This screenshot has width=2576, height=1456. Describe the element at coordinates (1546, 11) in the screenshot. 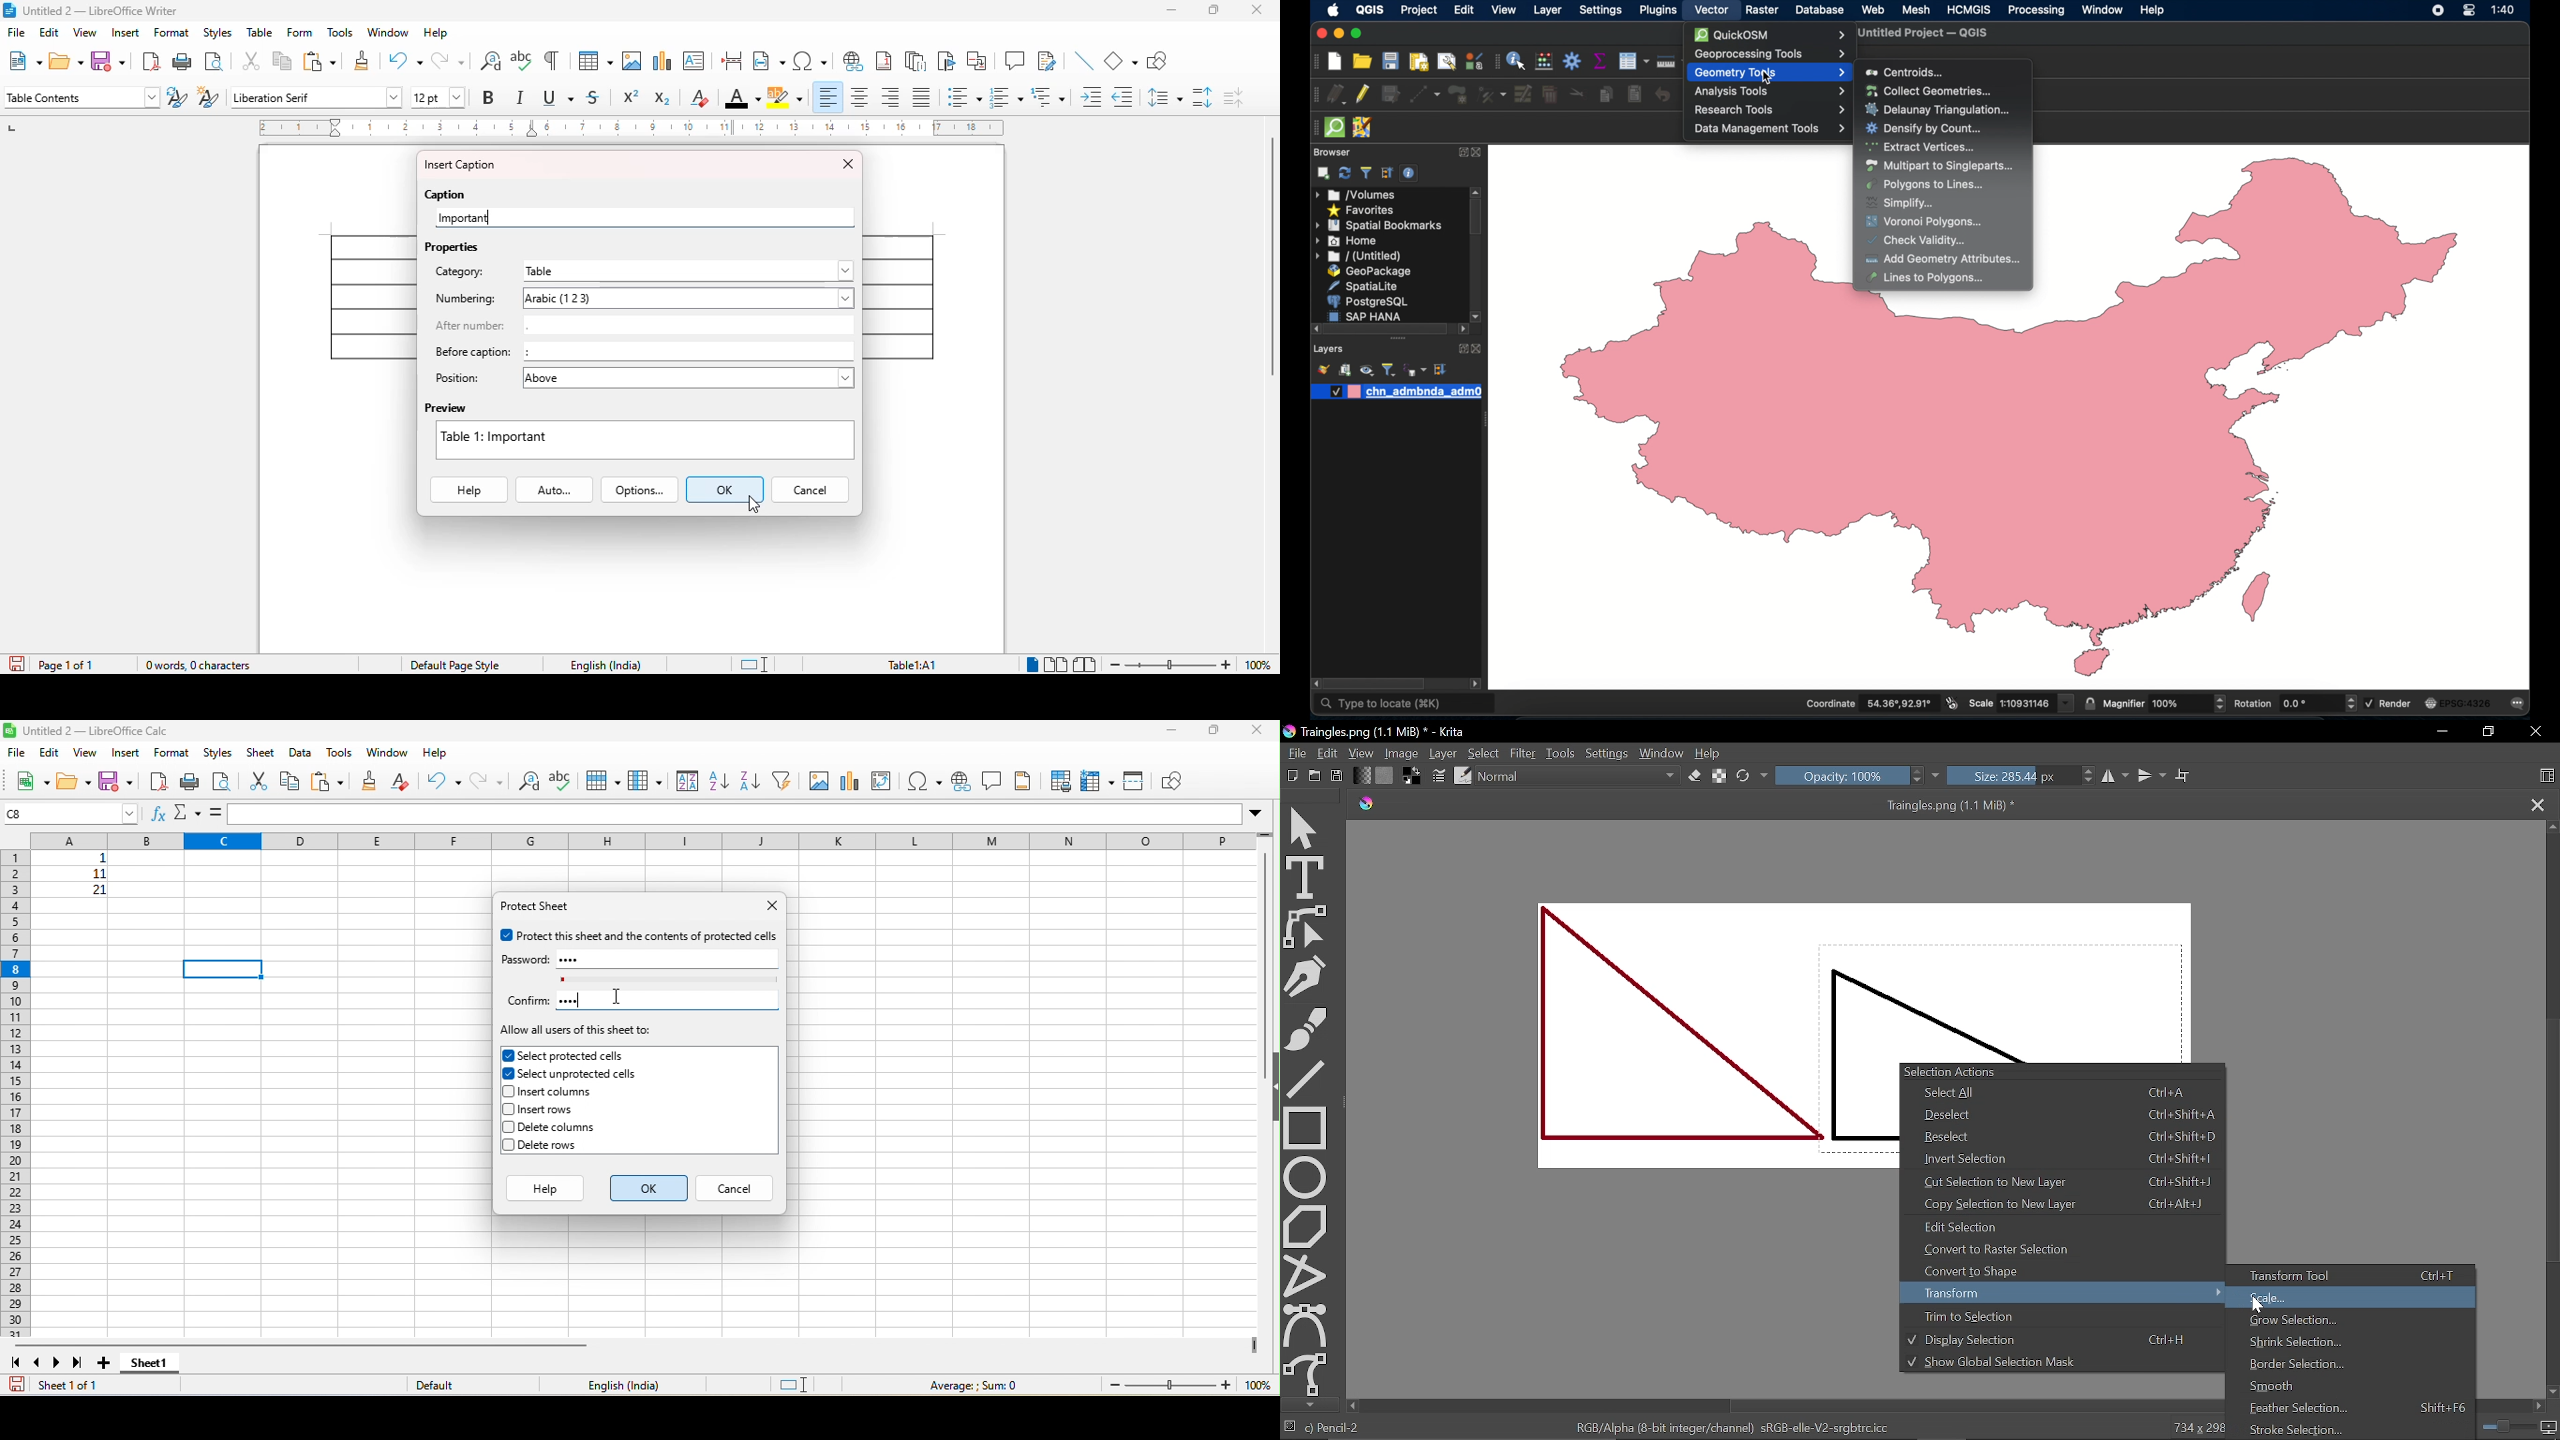

I see `layer` at that location.